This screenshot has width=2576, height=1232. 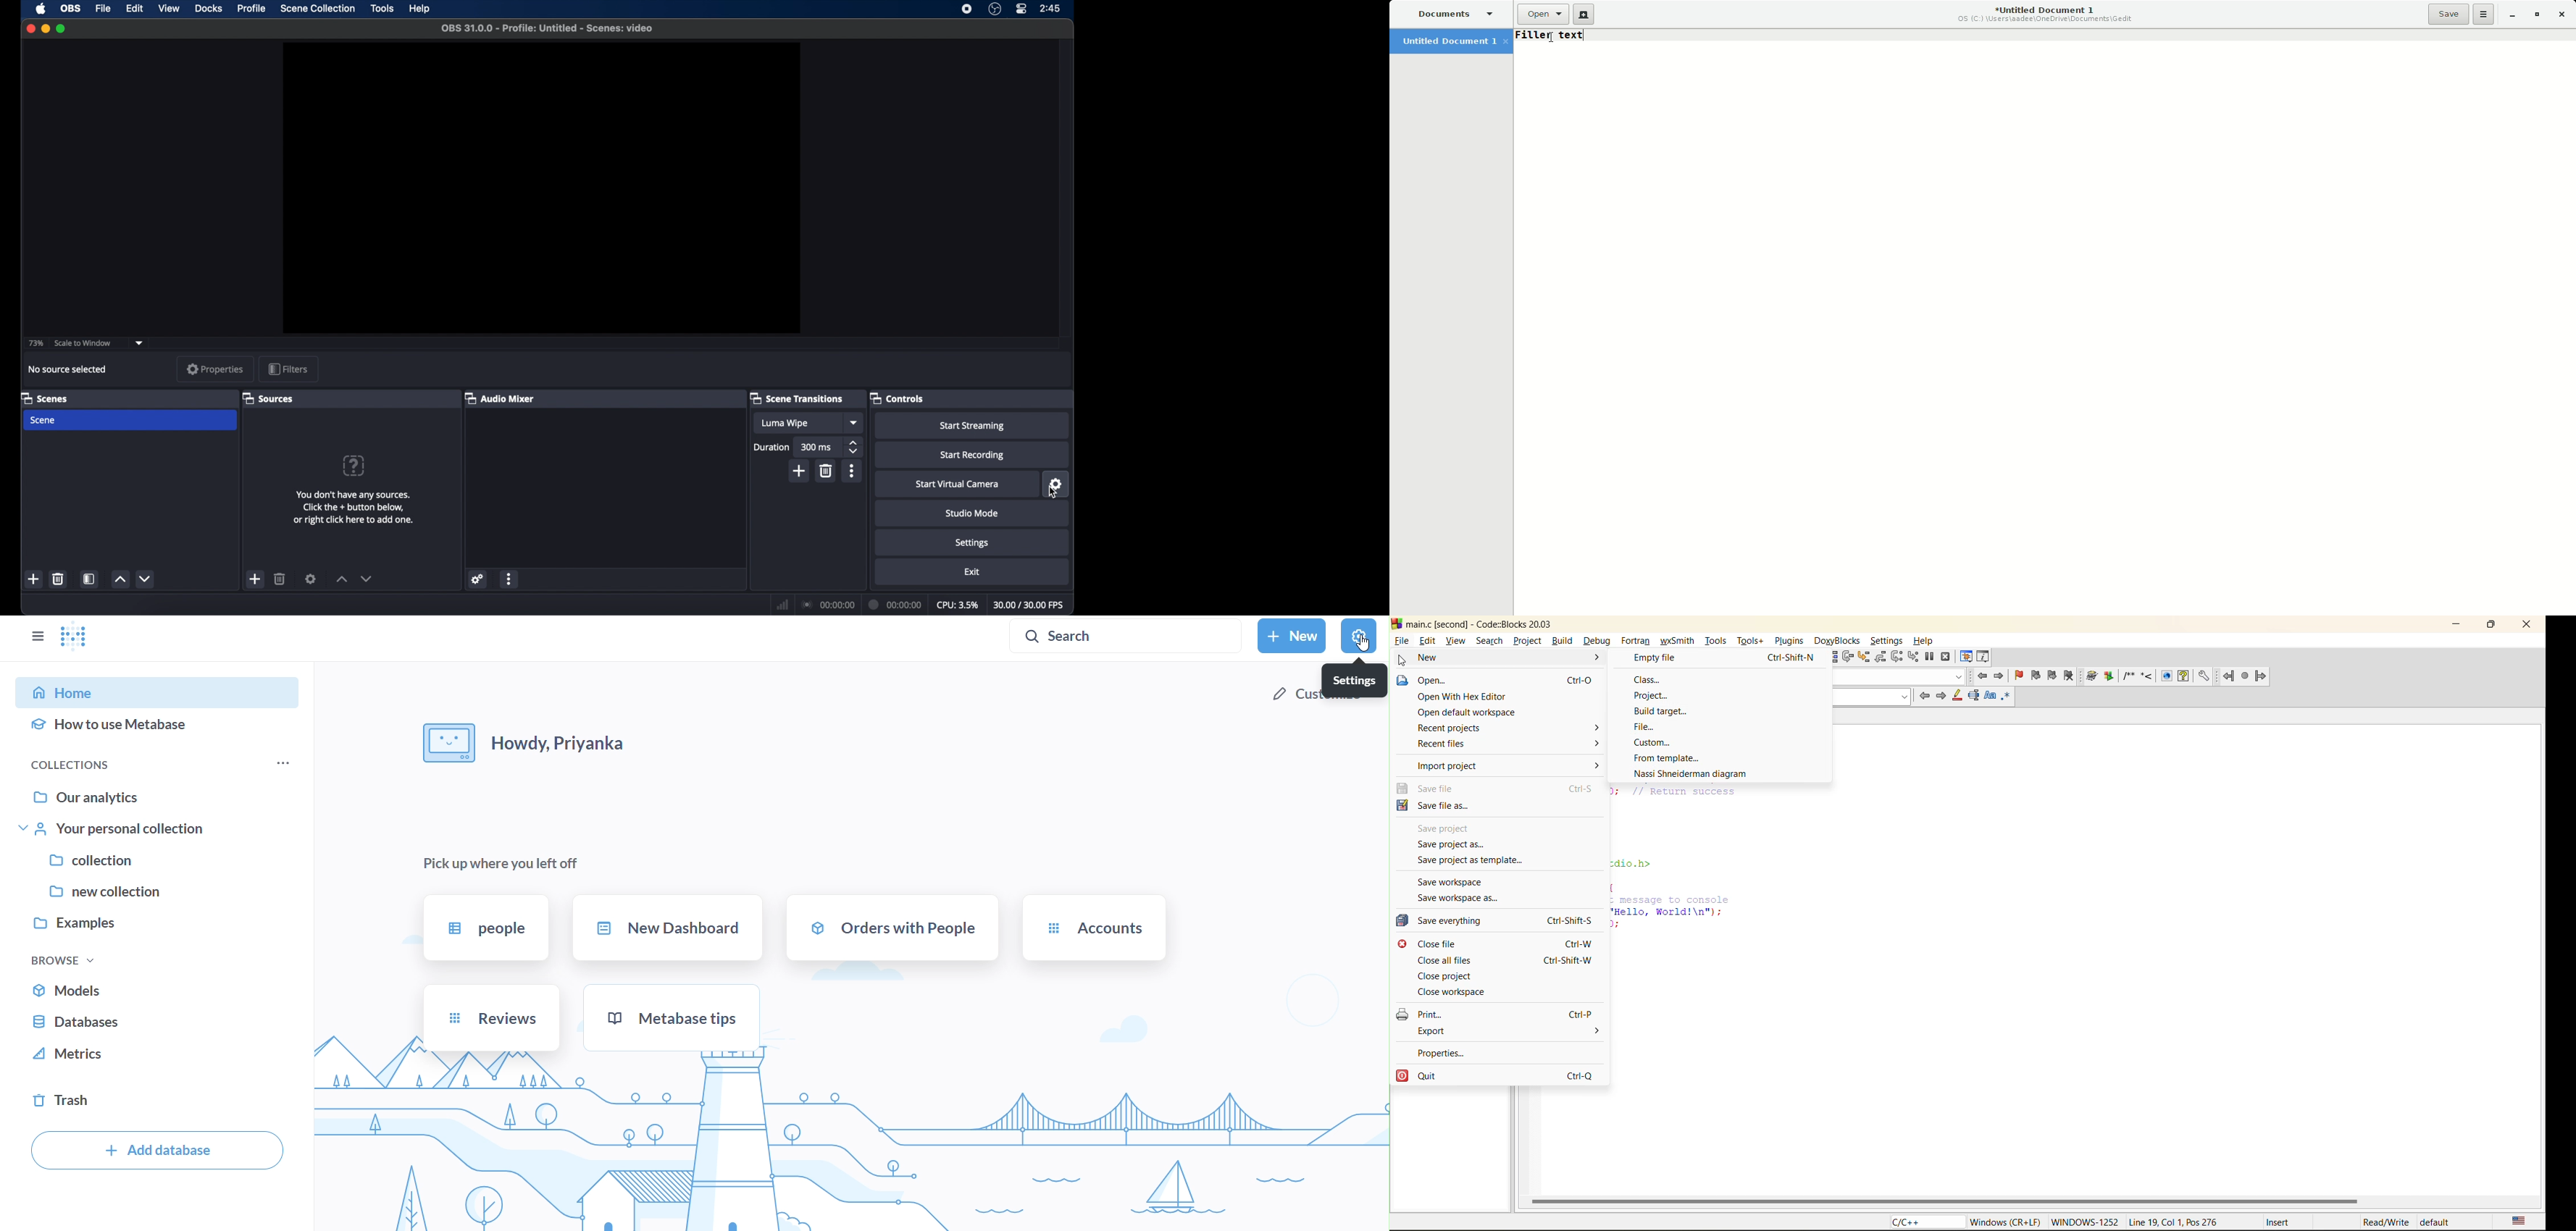 What do you see at coordinates (1468, 712) in the screenshot?
I see `open default workspace` at bounding box center [1468, 712].